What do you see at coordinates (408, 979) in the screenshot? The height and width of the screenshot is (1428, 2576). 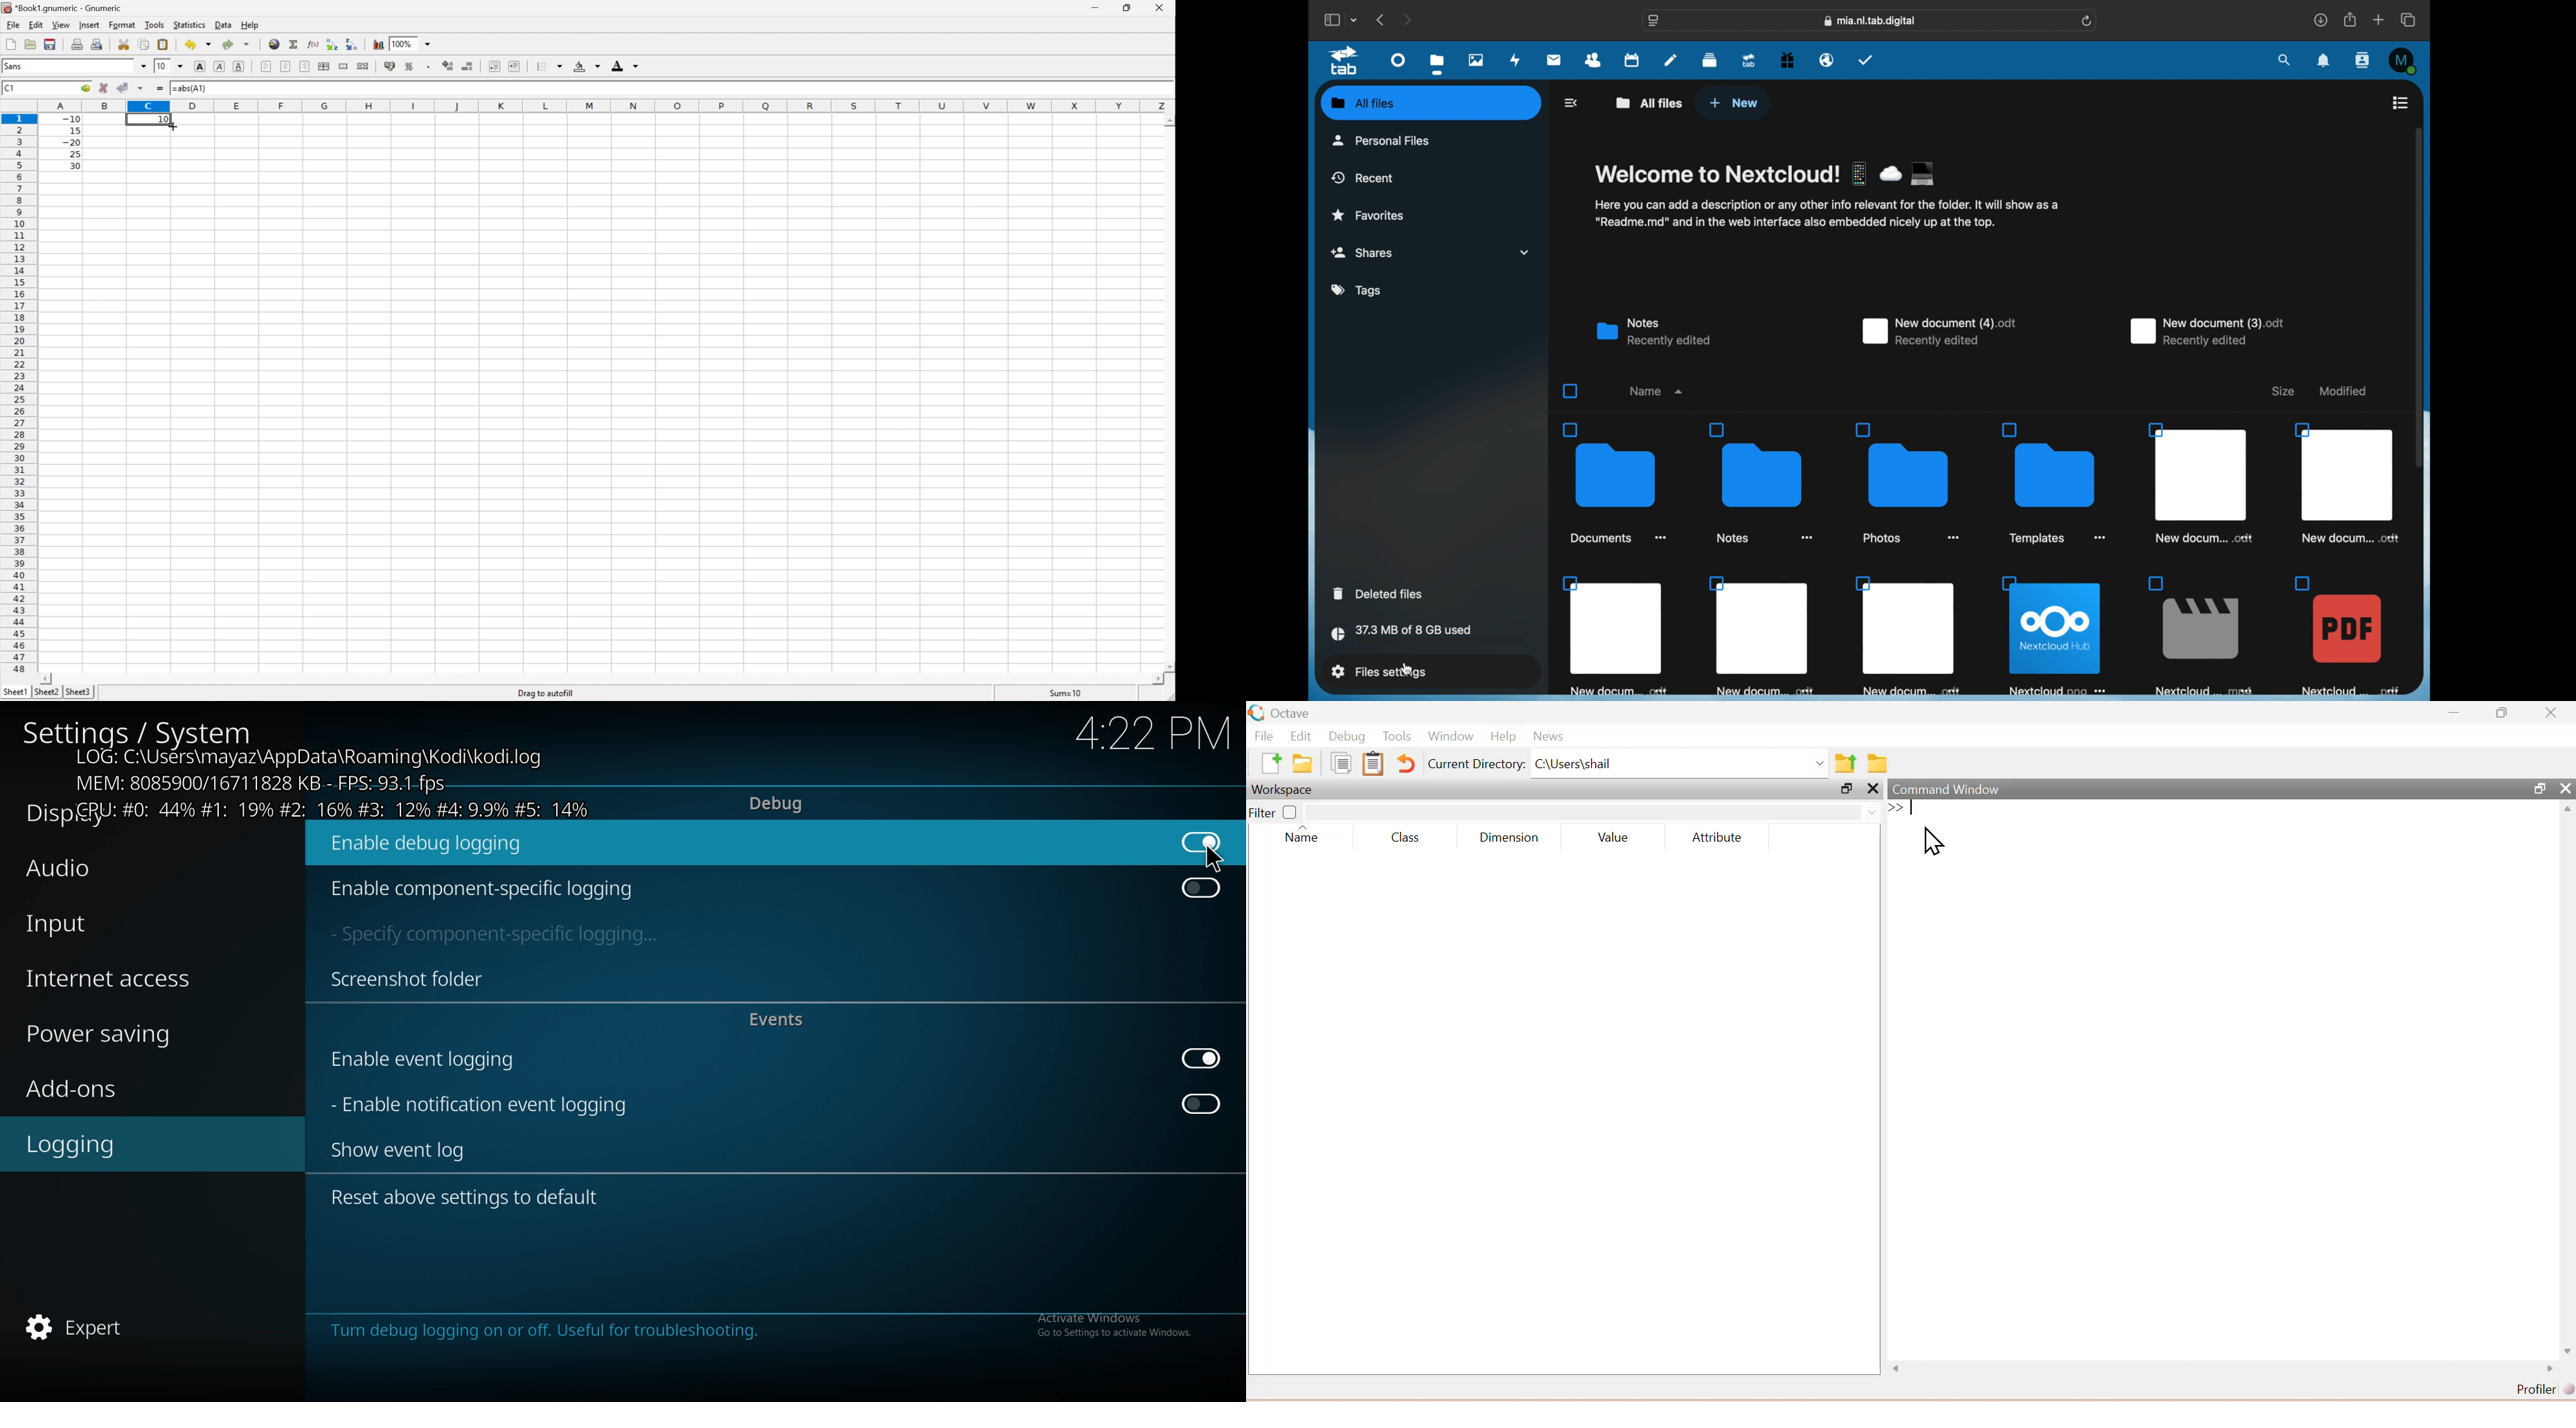 I see `screenshot folder` at bounding box center [408, 979].